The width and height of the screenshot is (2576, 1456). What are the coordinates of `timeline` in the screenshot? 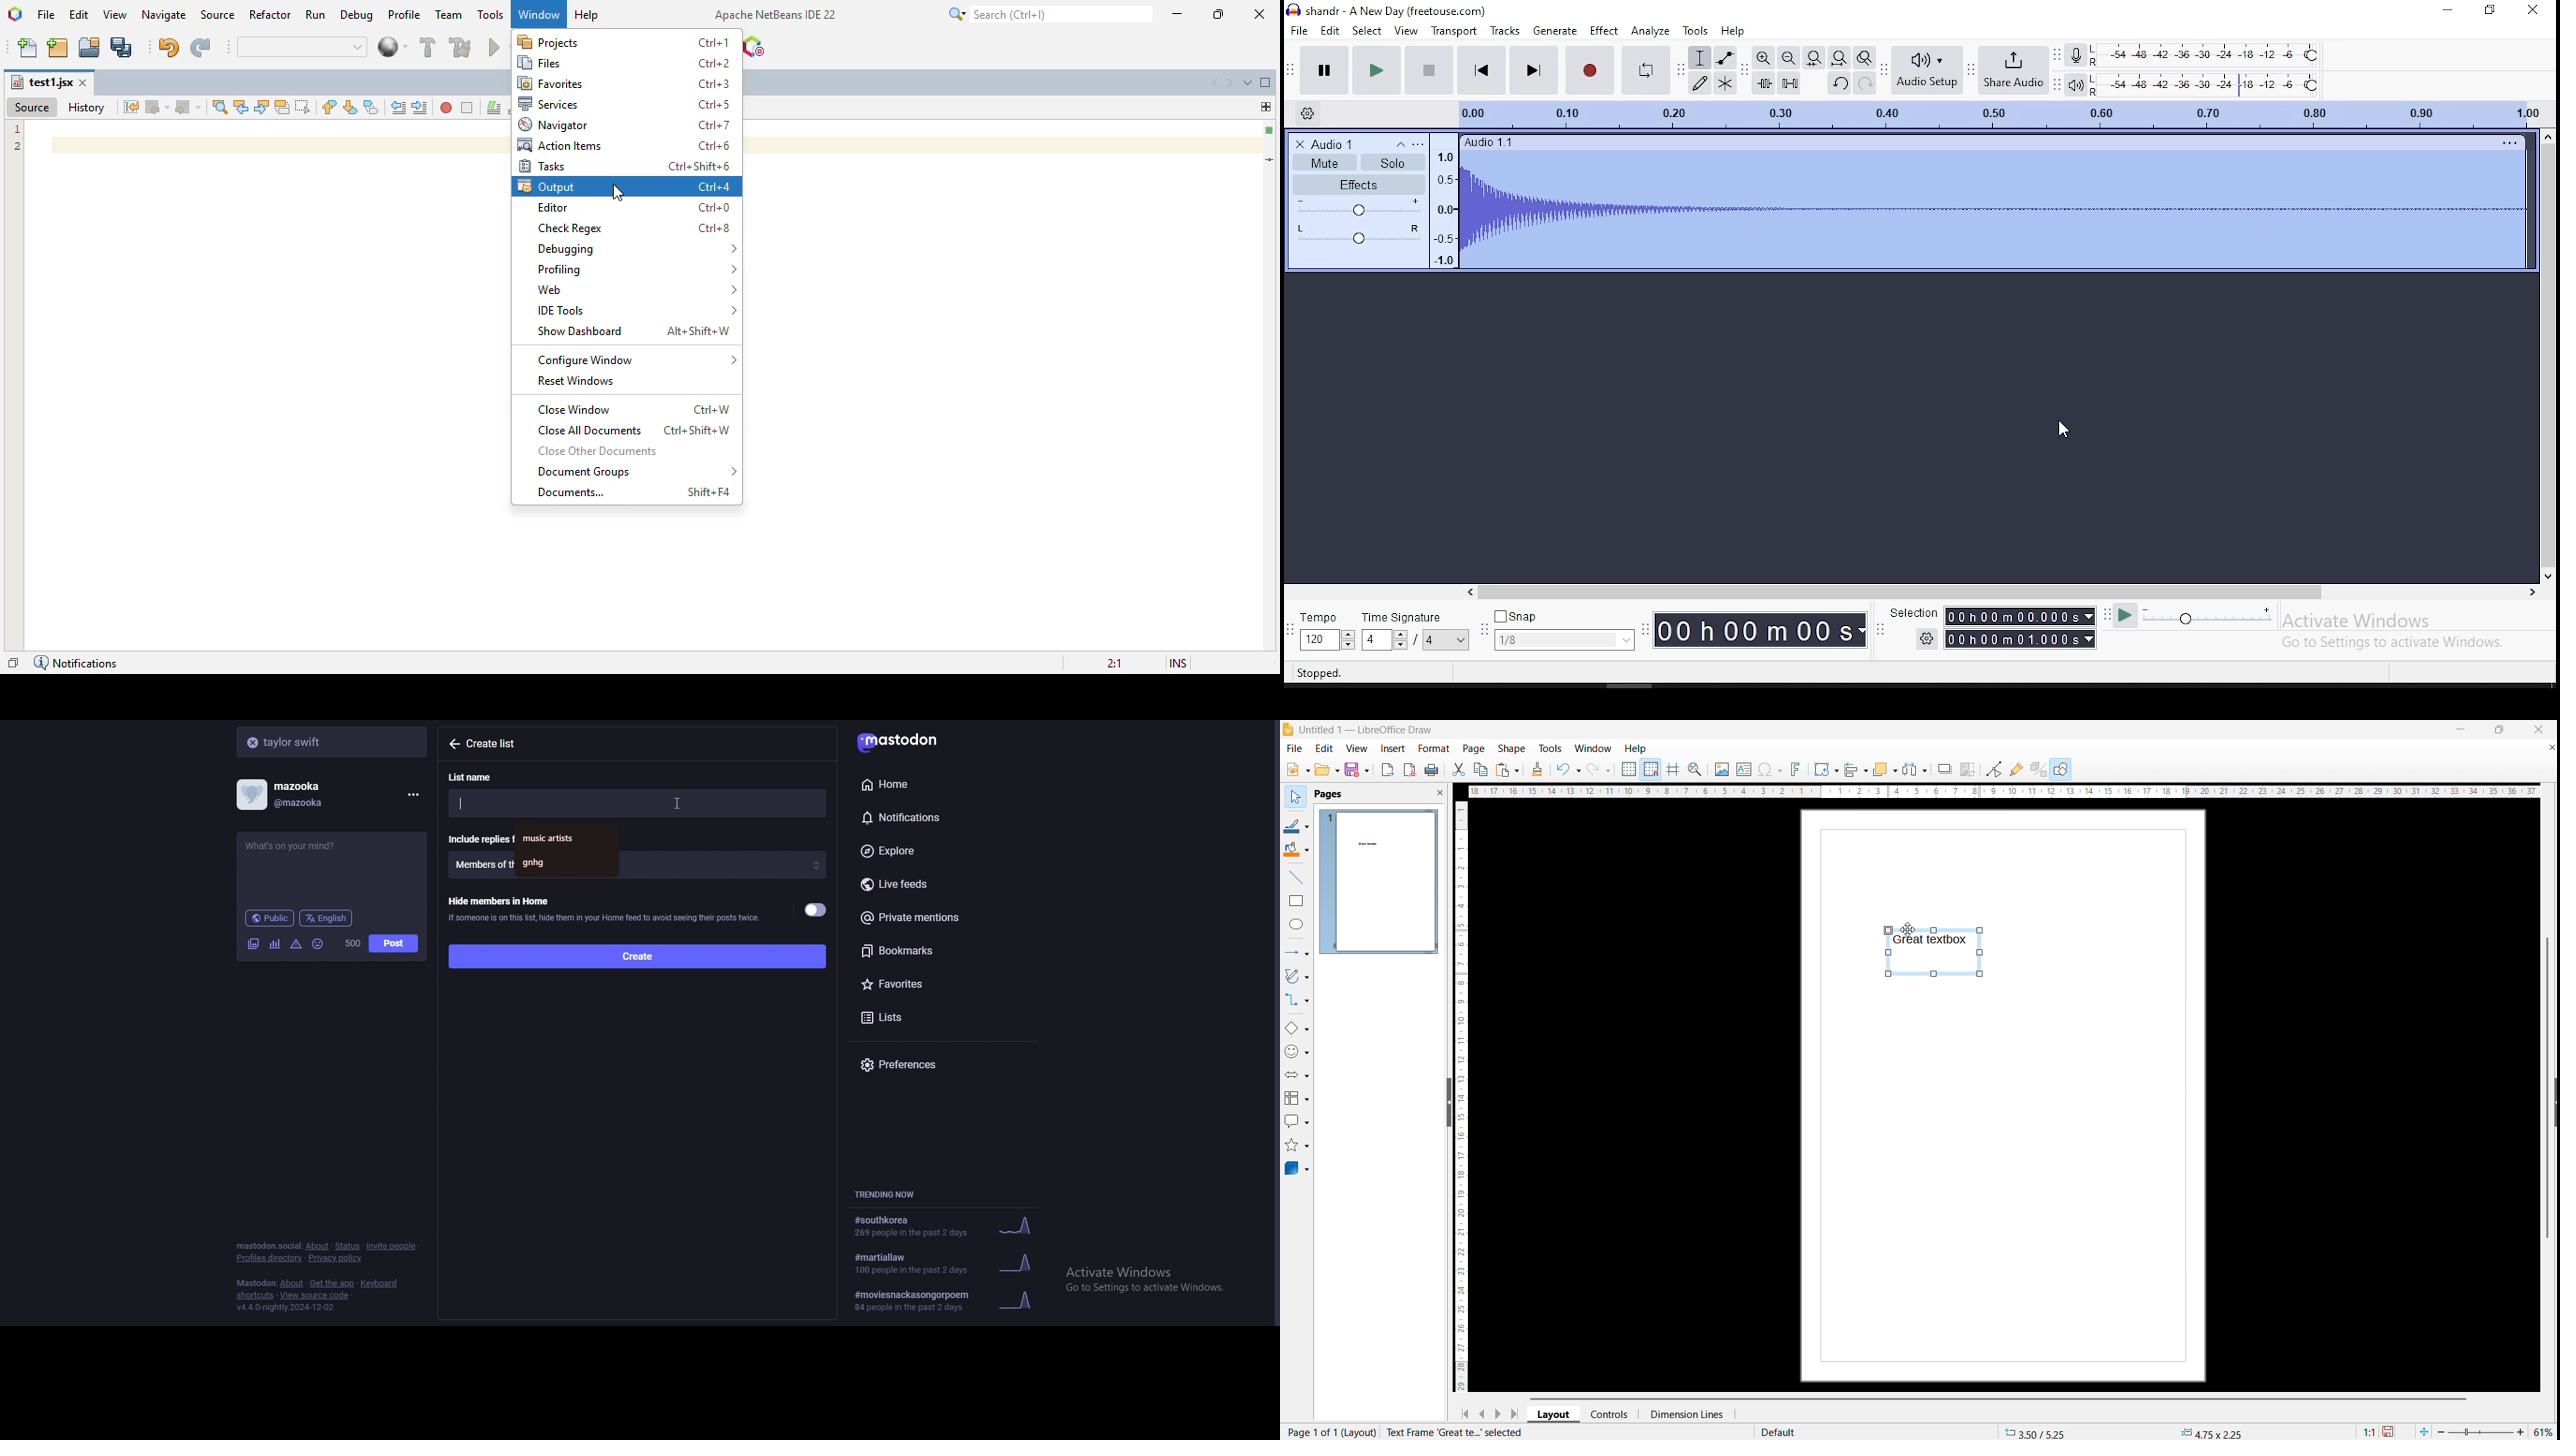 It's located at (1444, 205).